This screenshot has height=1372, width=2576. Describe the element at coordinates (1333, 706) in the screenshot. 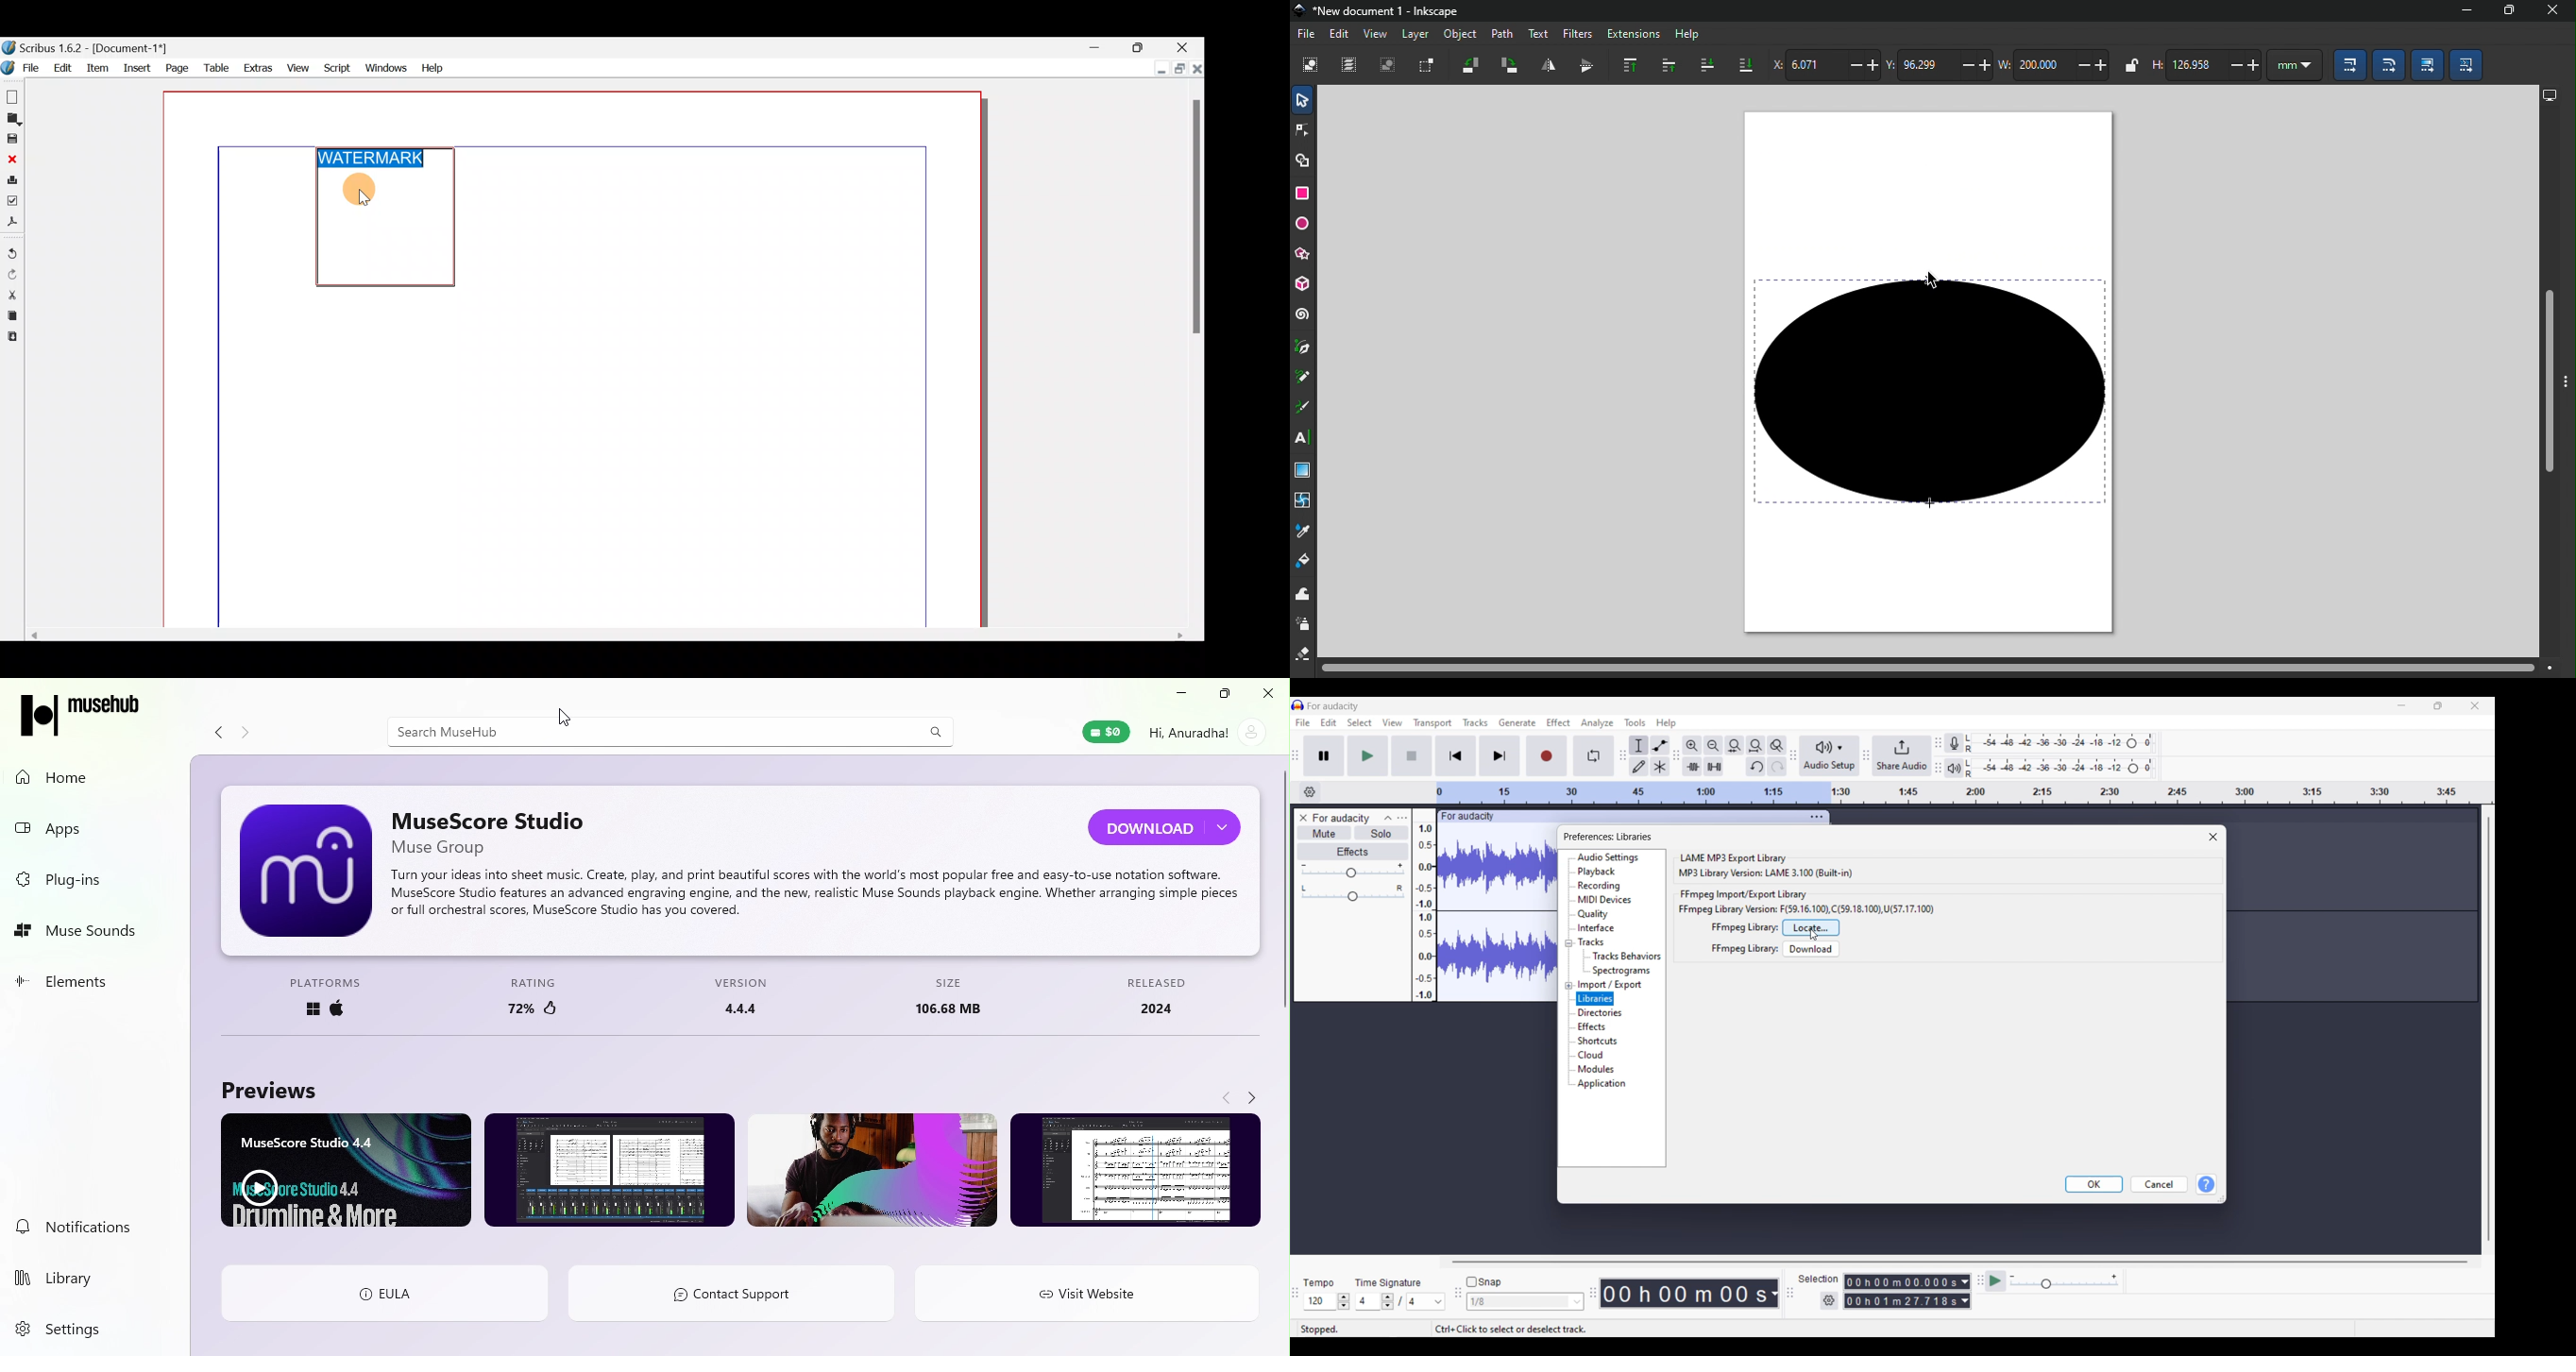

I see `for audacity` at that location.